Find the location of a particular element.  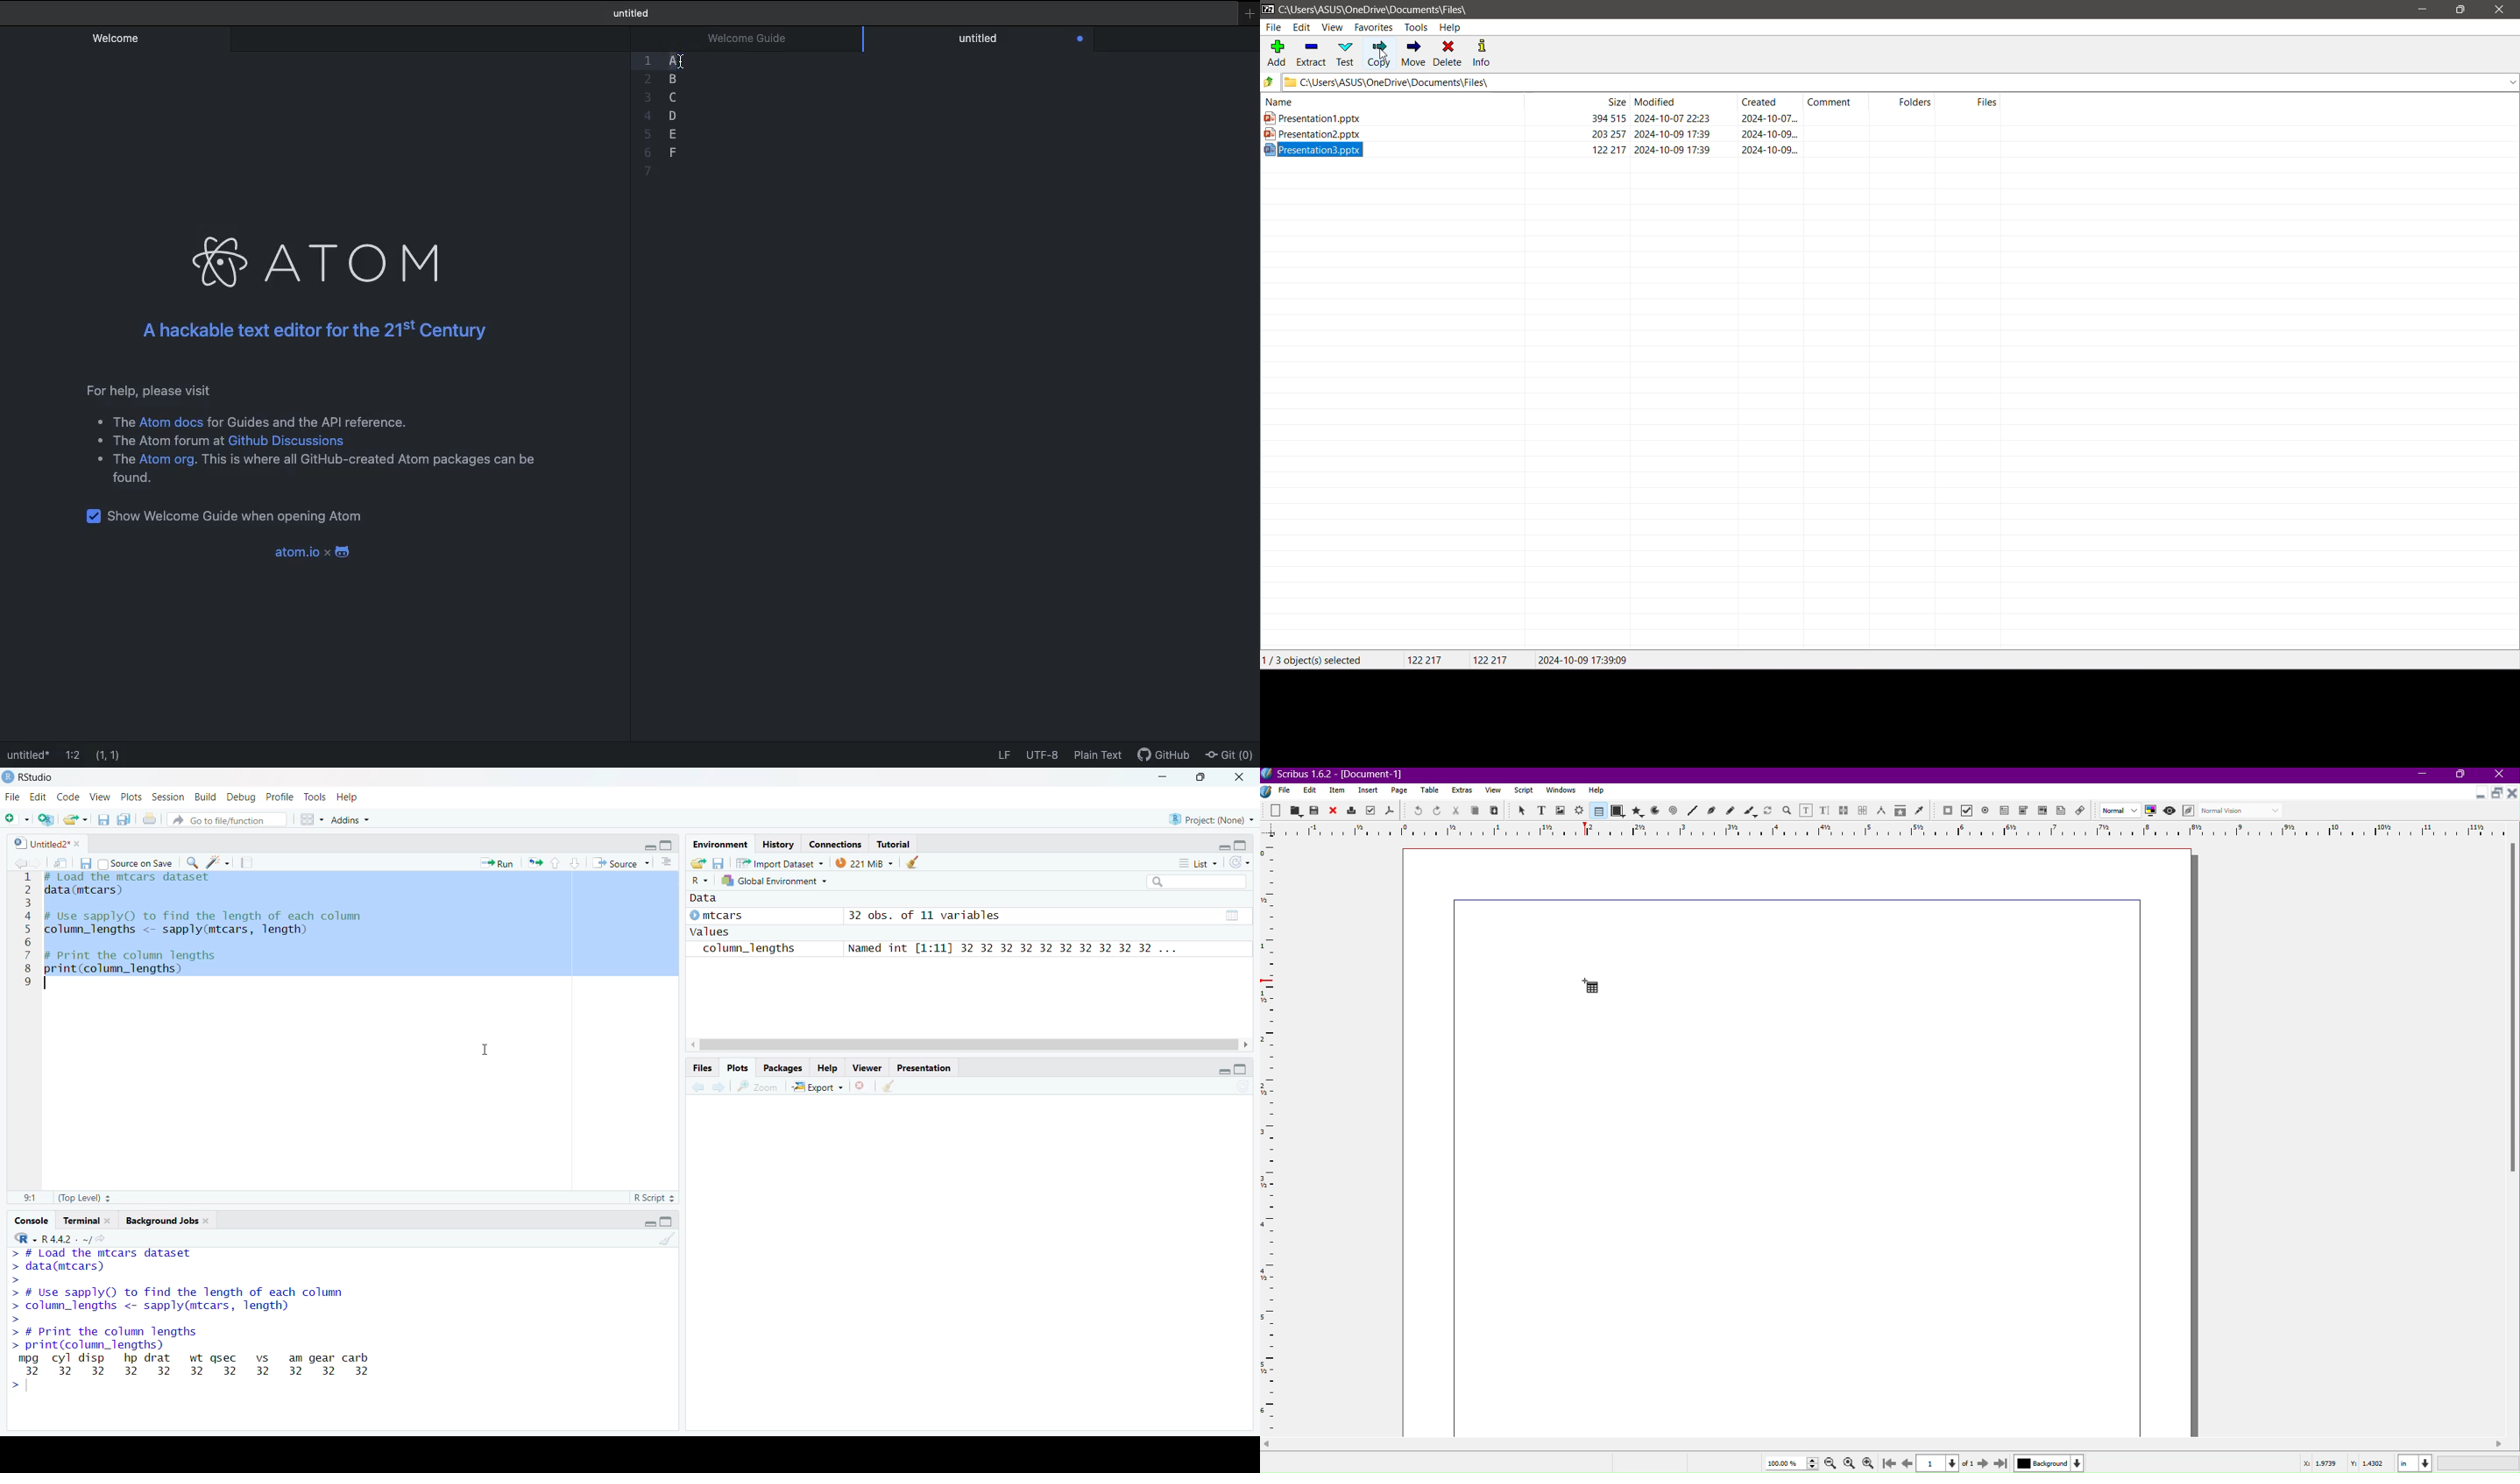

Debug is located at coordinates (242, 796).